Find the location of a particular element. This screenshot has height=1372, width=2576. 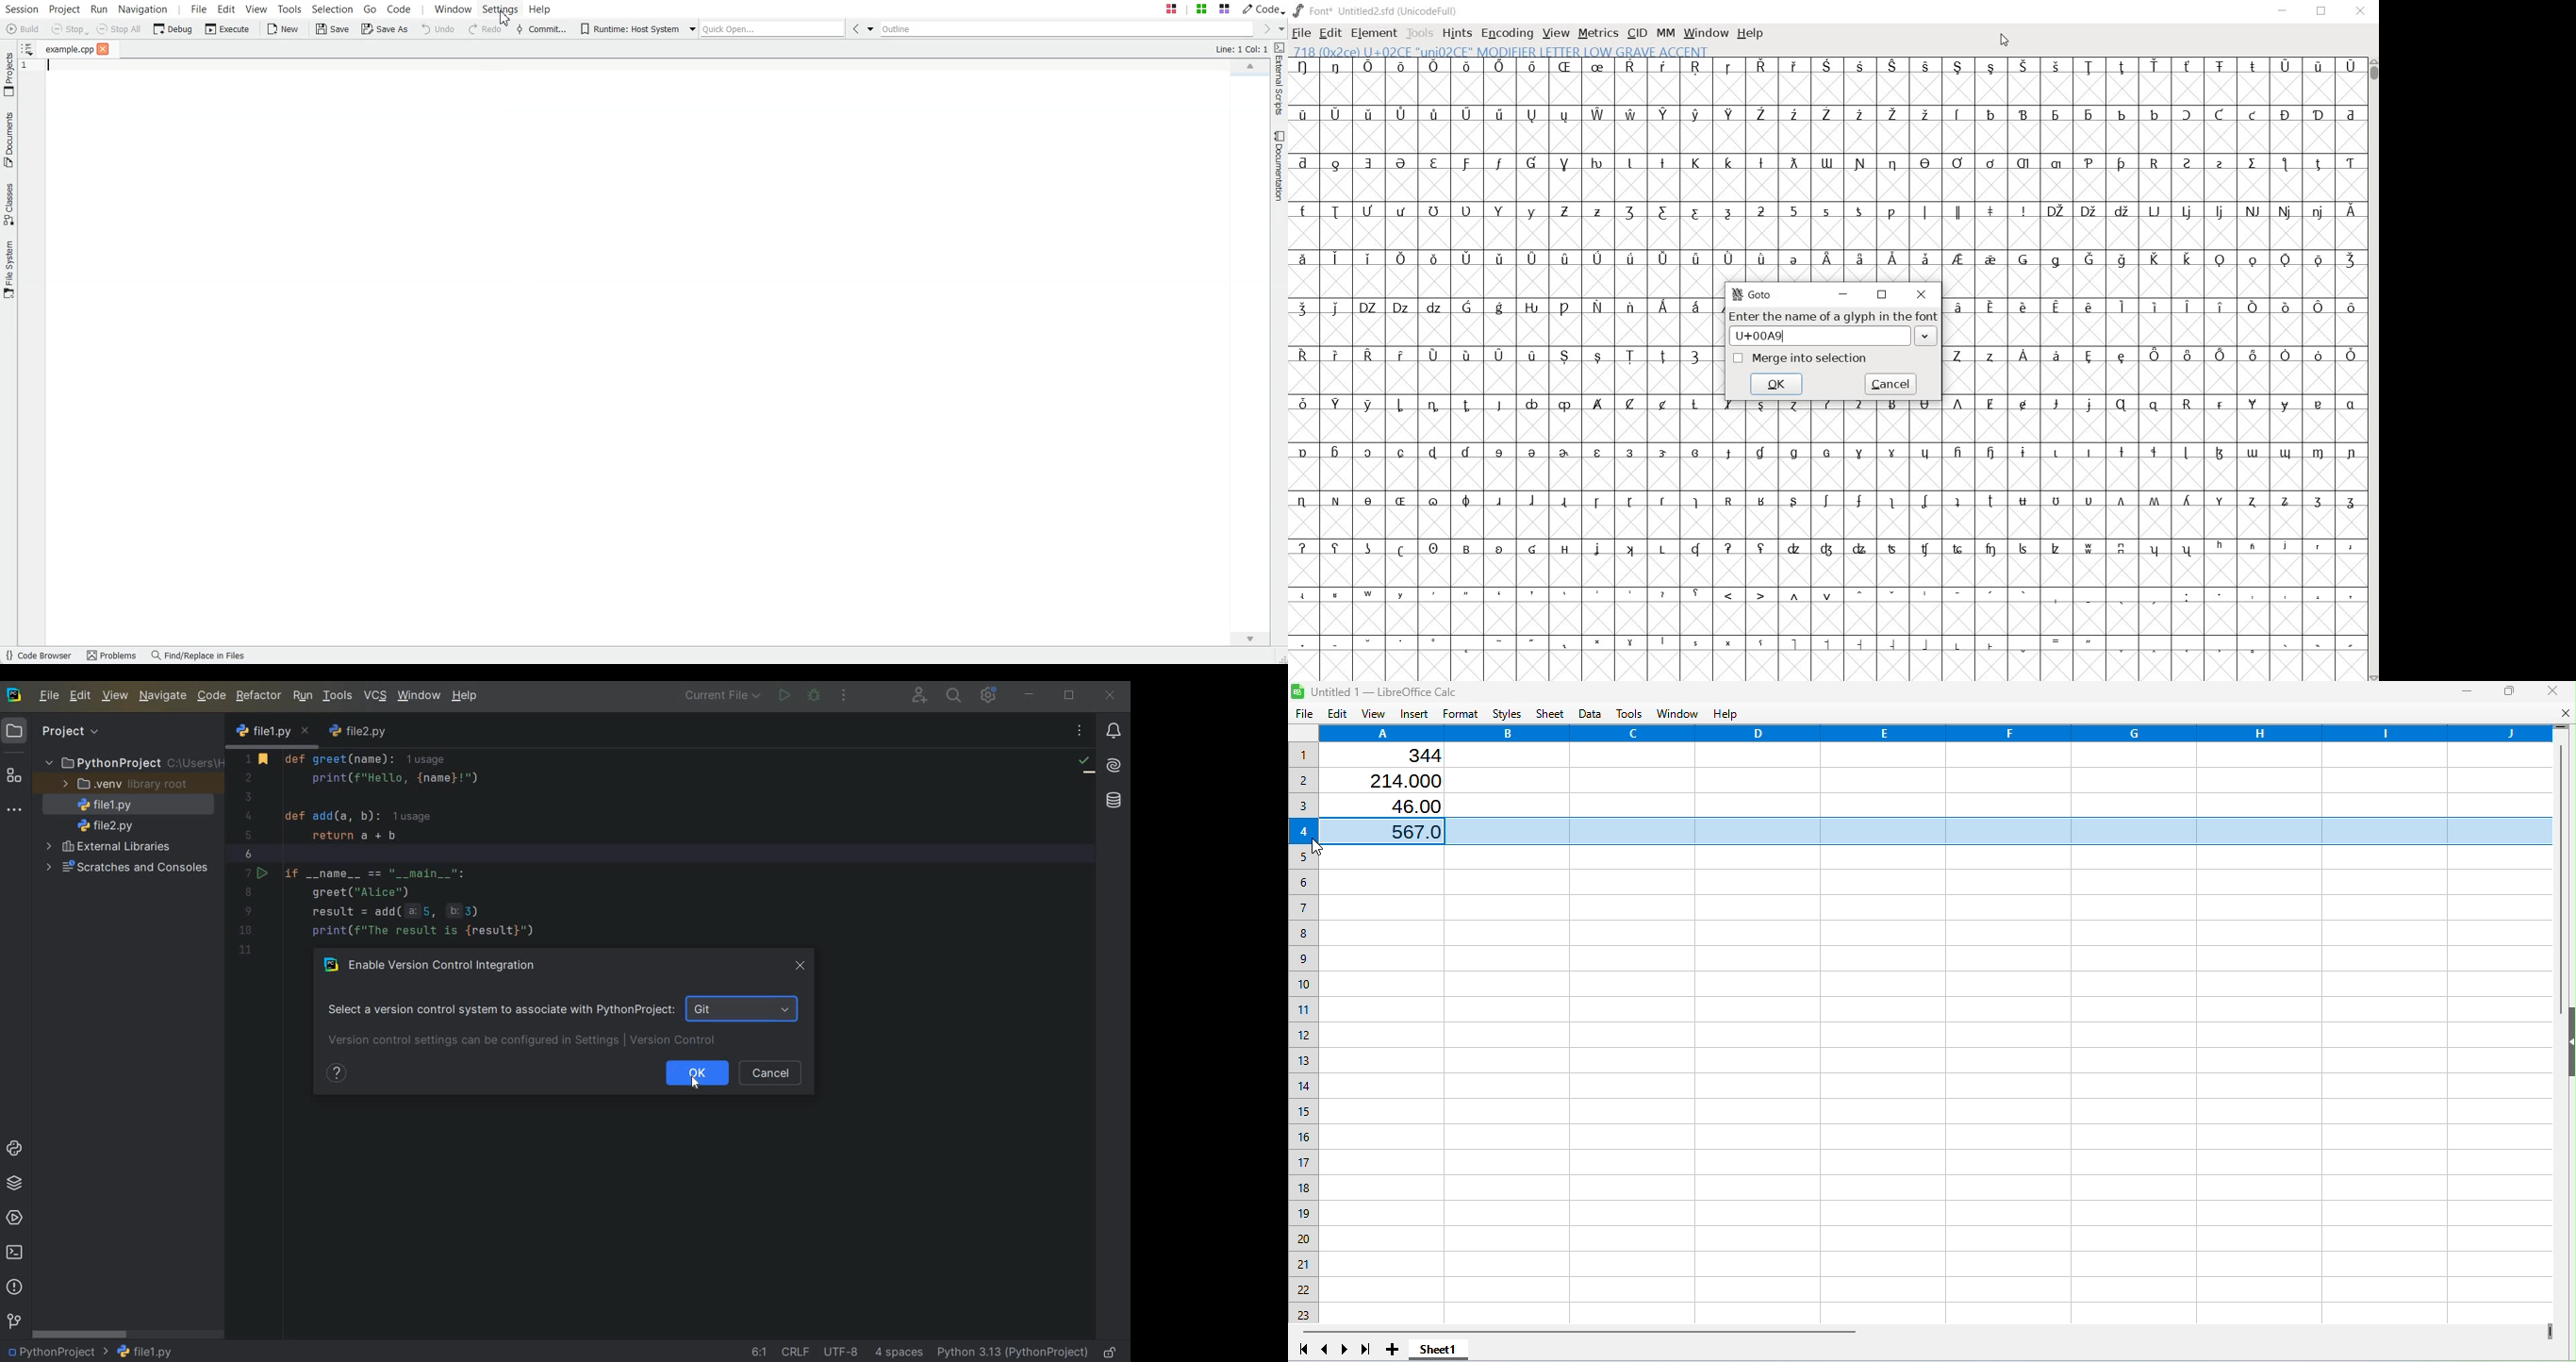

edit is located at coordinates (1329, 31).